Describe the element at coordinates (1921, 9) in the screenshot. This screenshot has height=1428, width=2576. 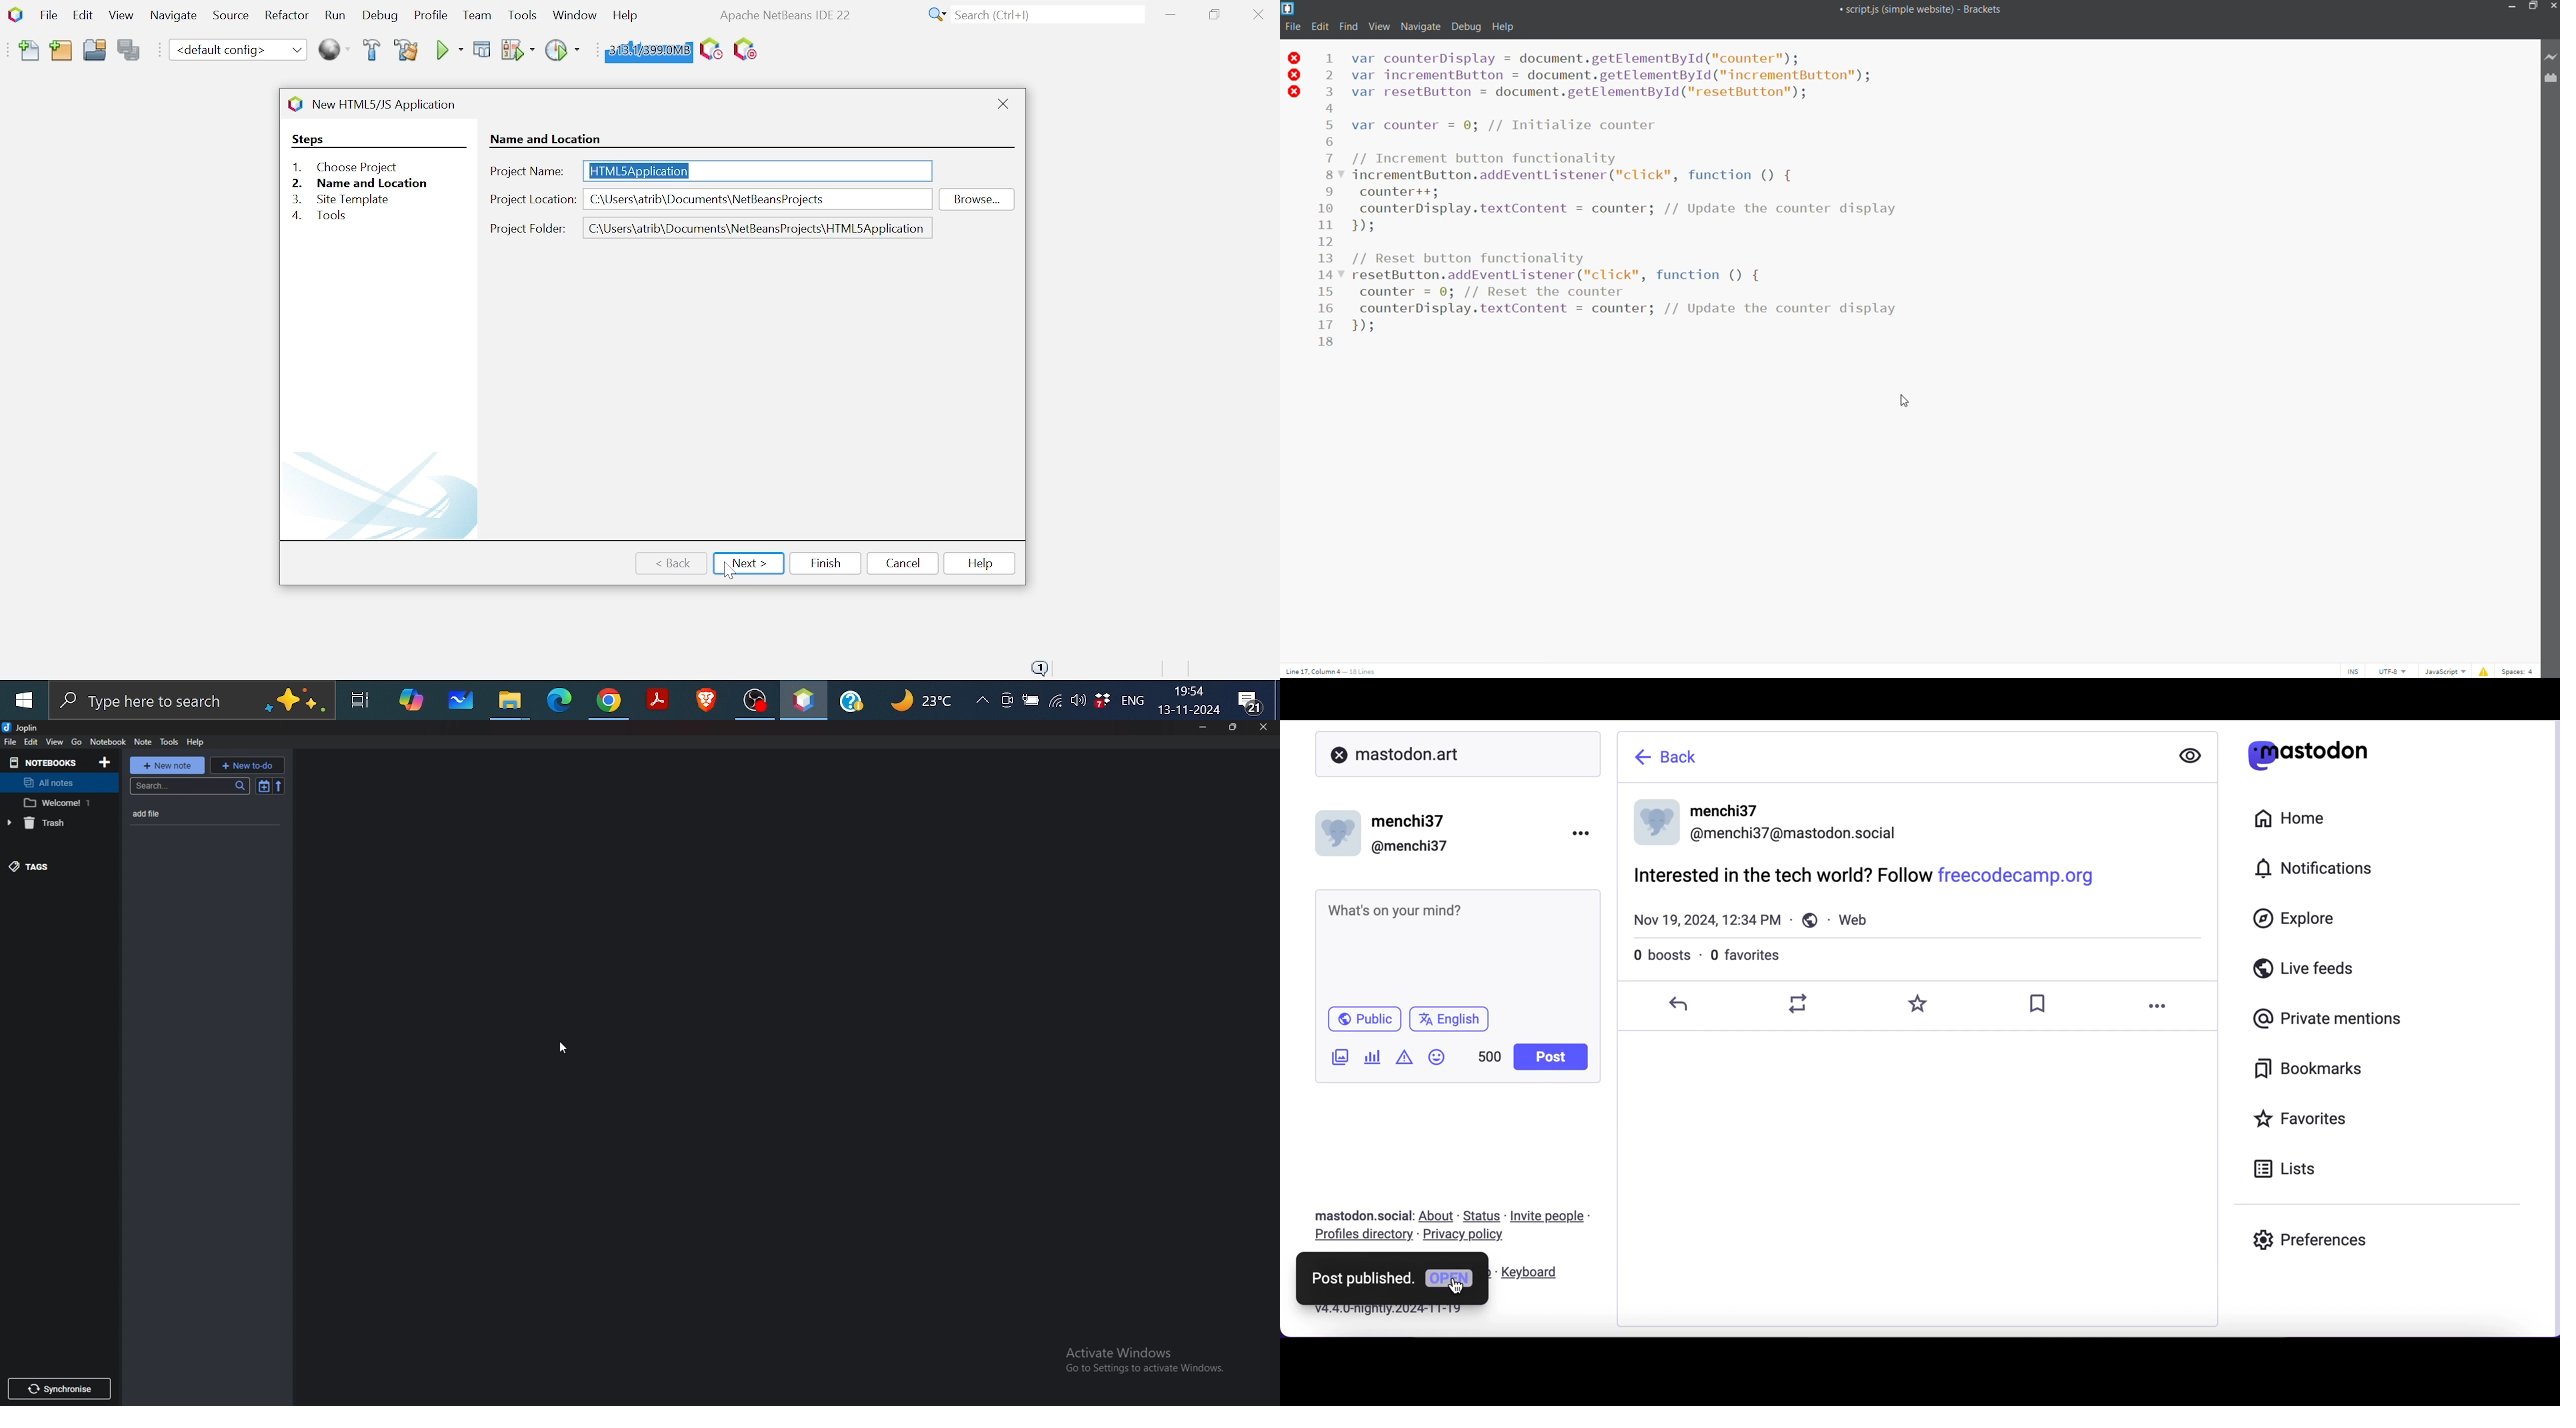
I see `script.js (Simple website) - Bracket` at that location.